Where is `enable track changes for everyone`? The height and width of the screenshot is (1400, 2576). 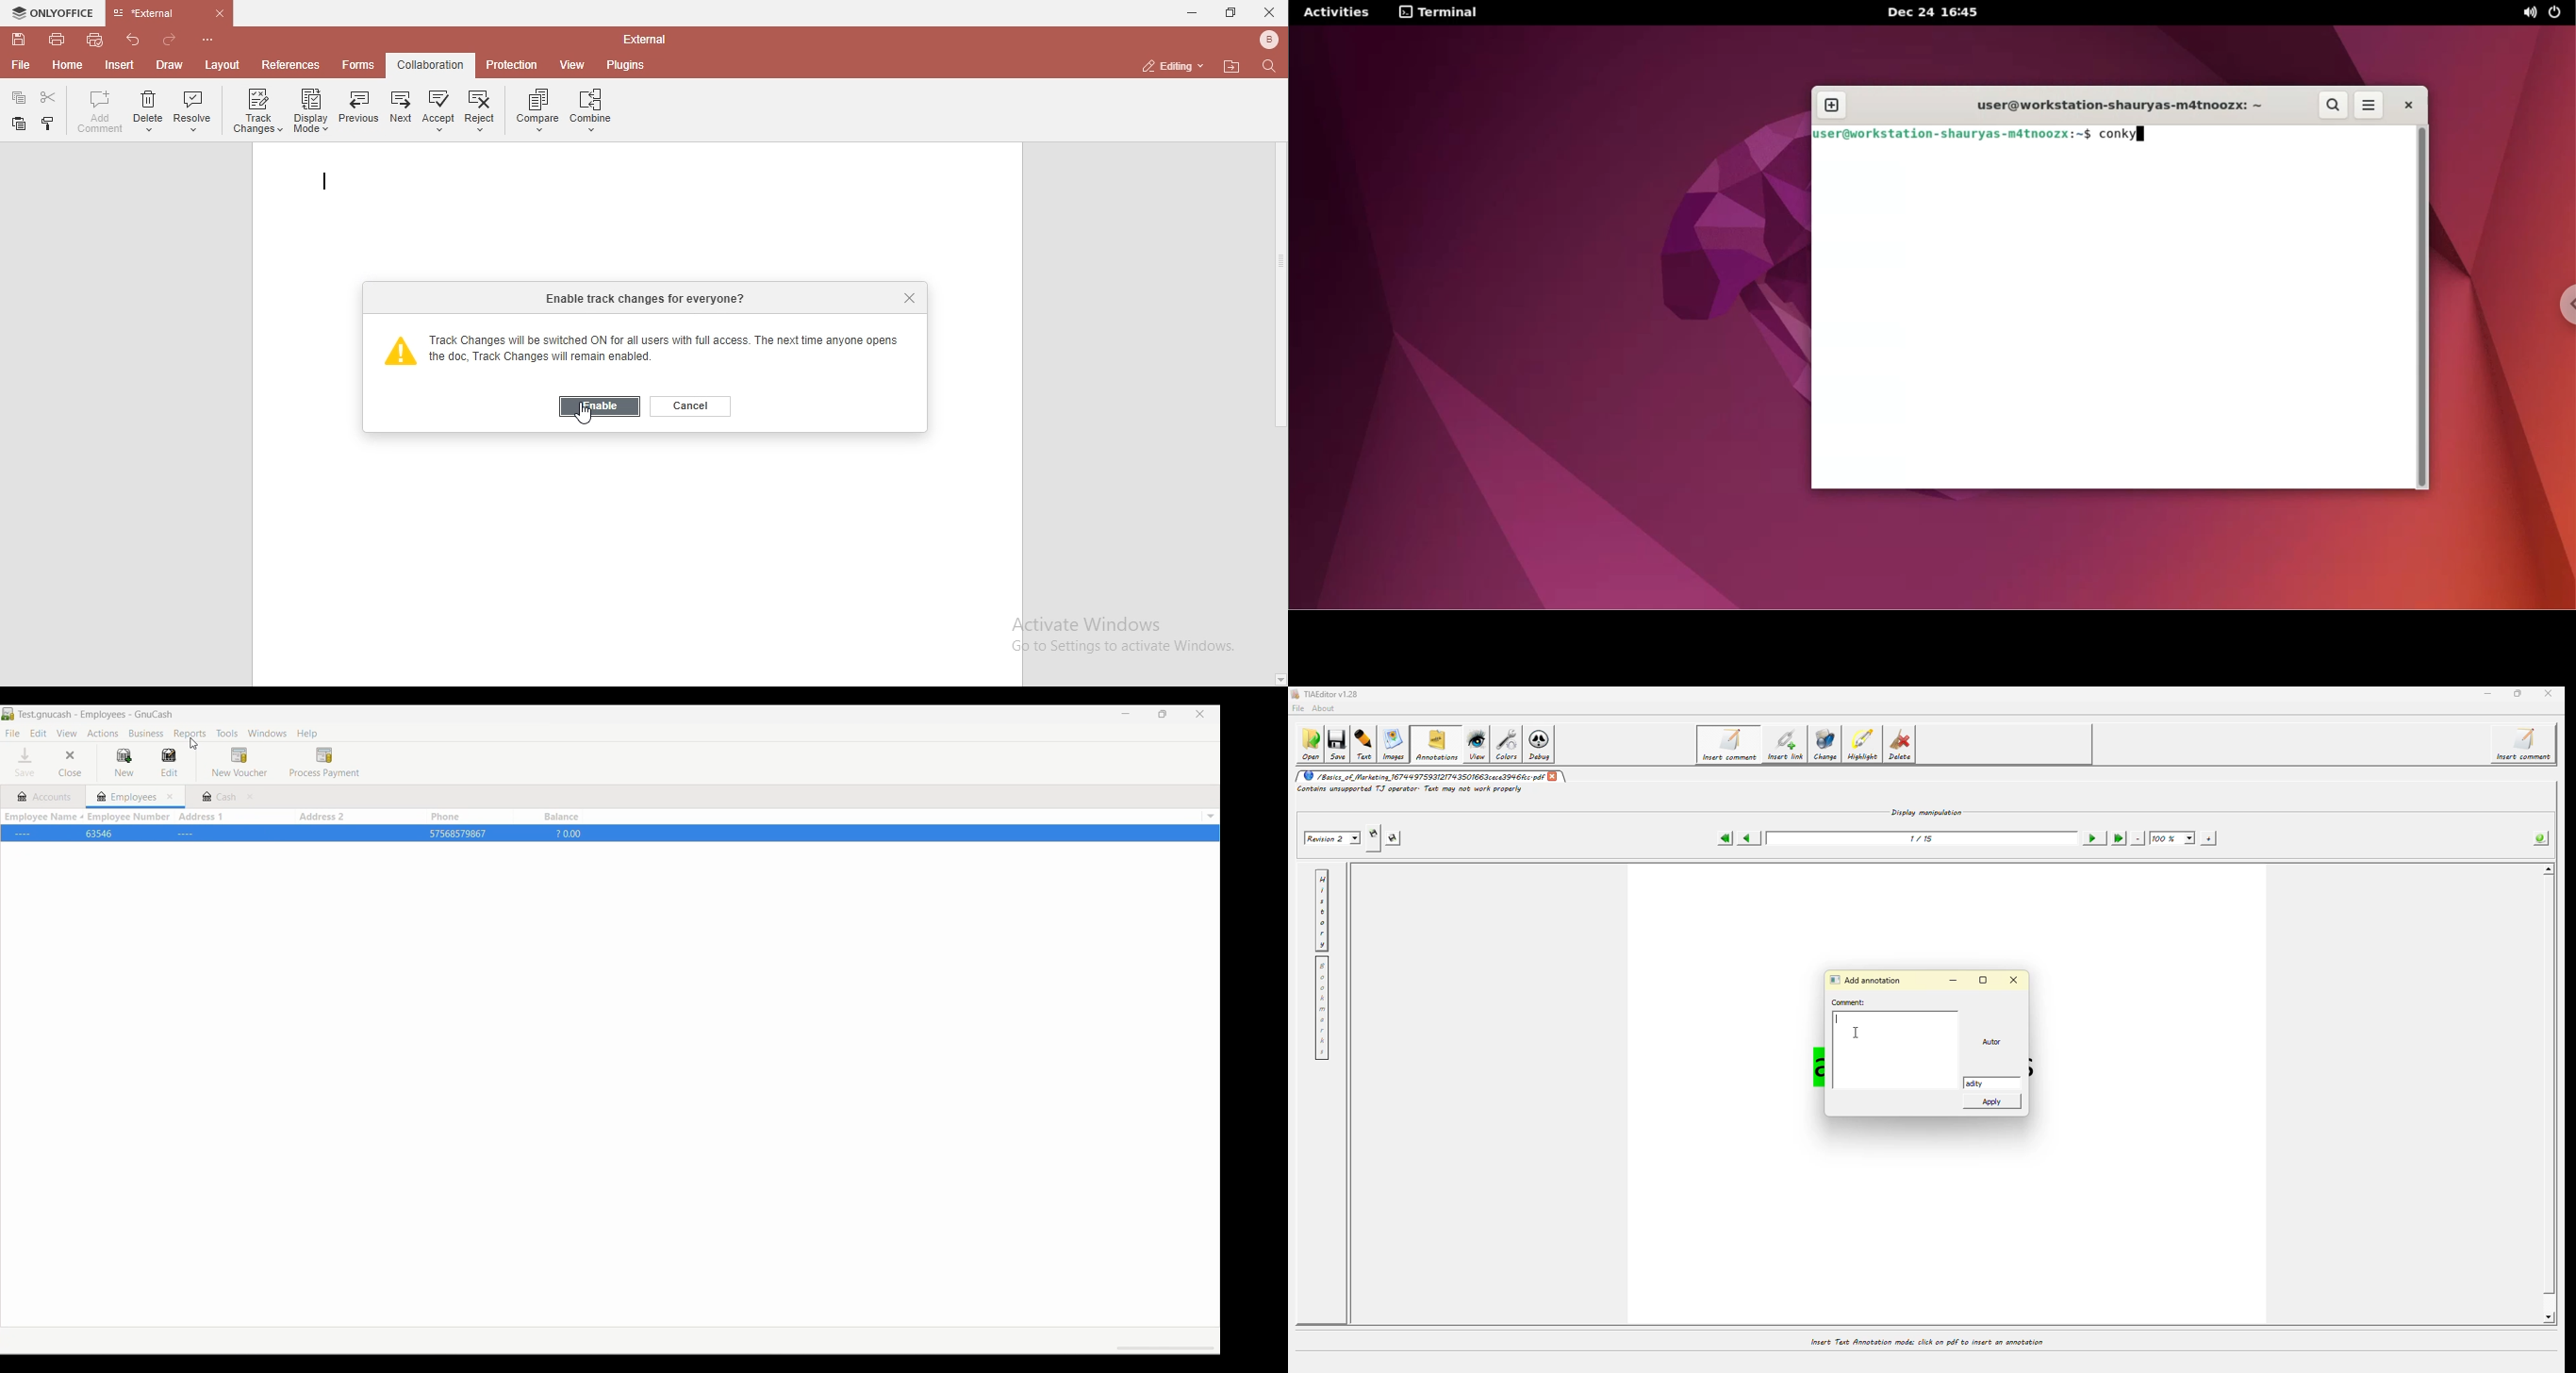
enable track changes for everyone is located at coordinates (646, 300).